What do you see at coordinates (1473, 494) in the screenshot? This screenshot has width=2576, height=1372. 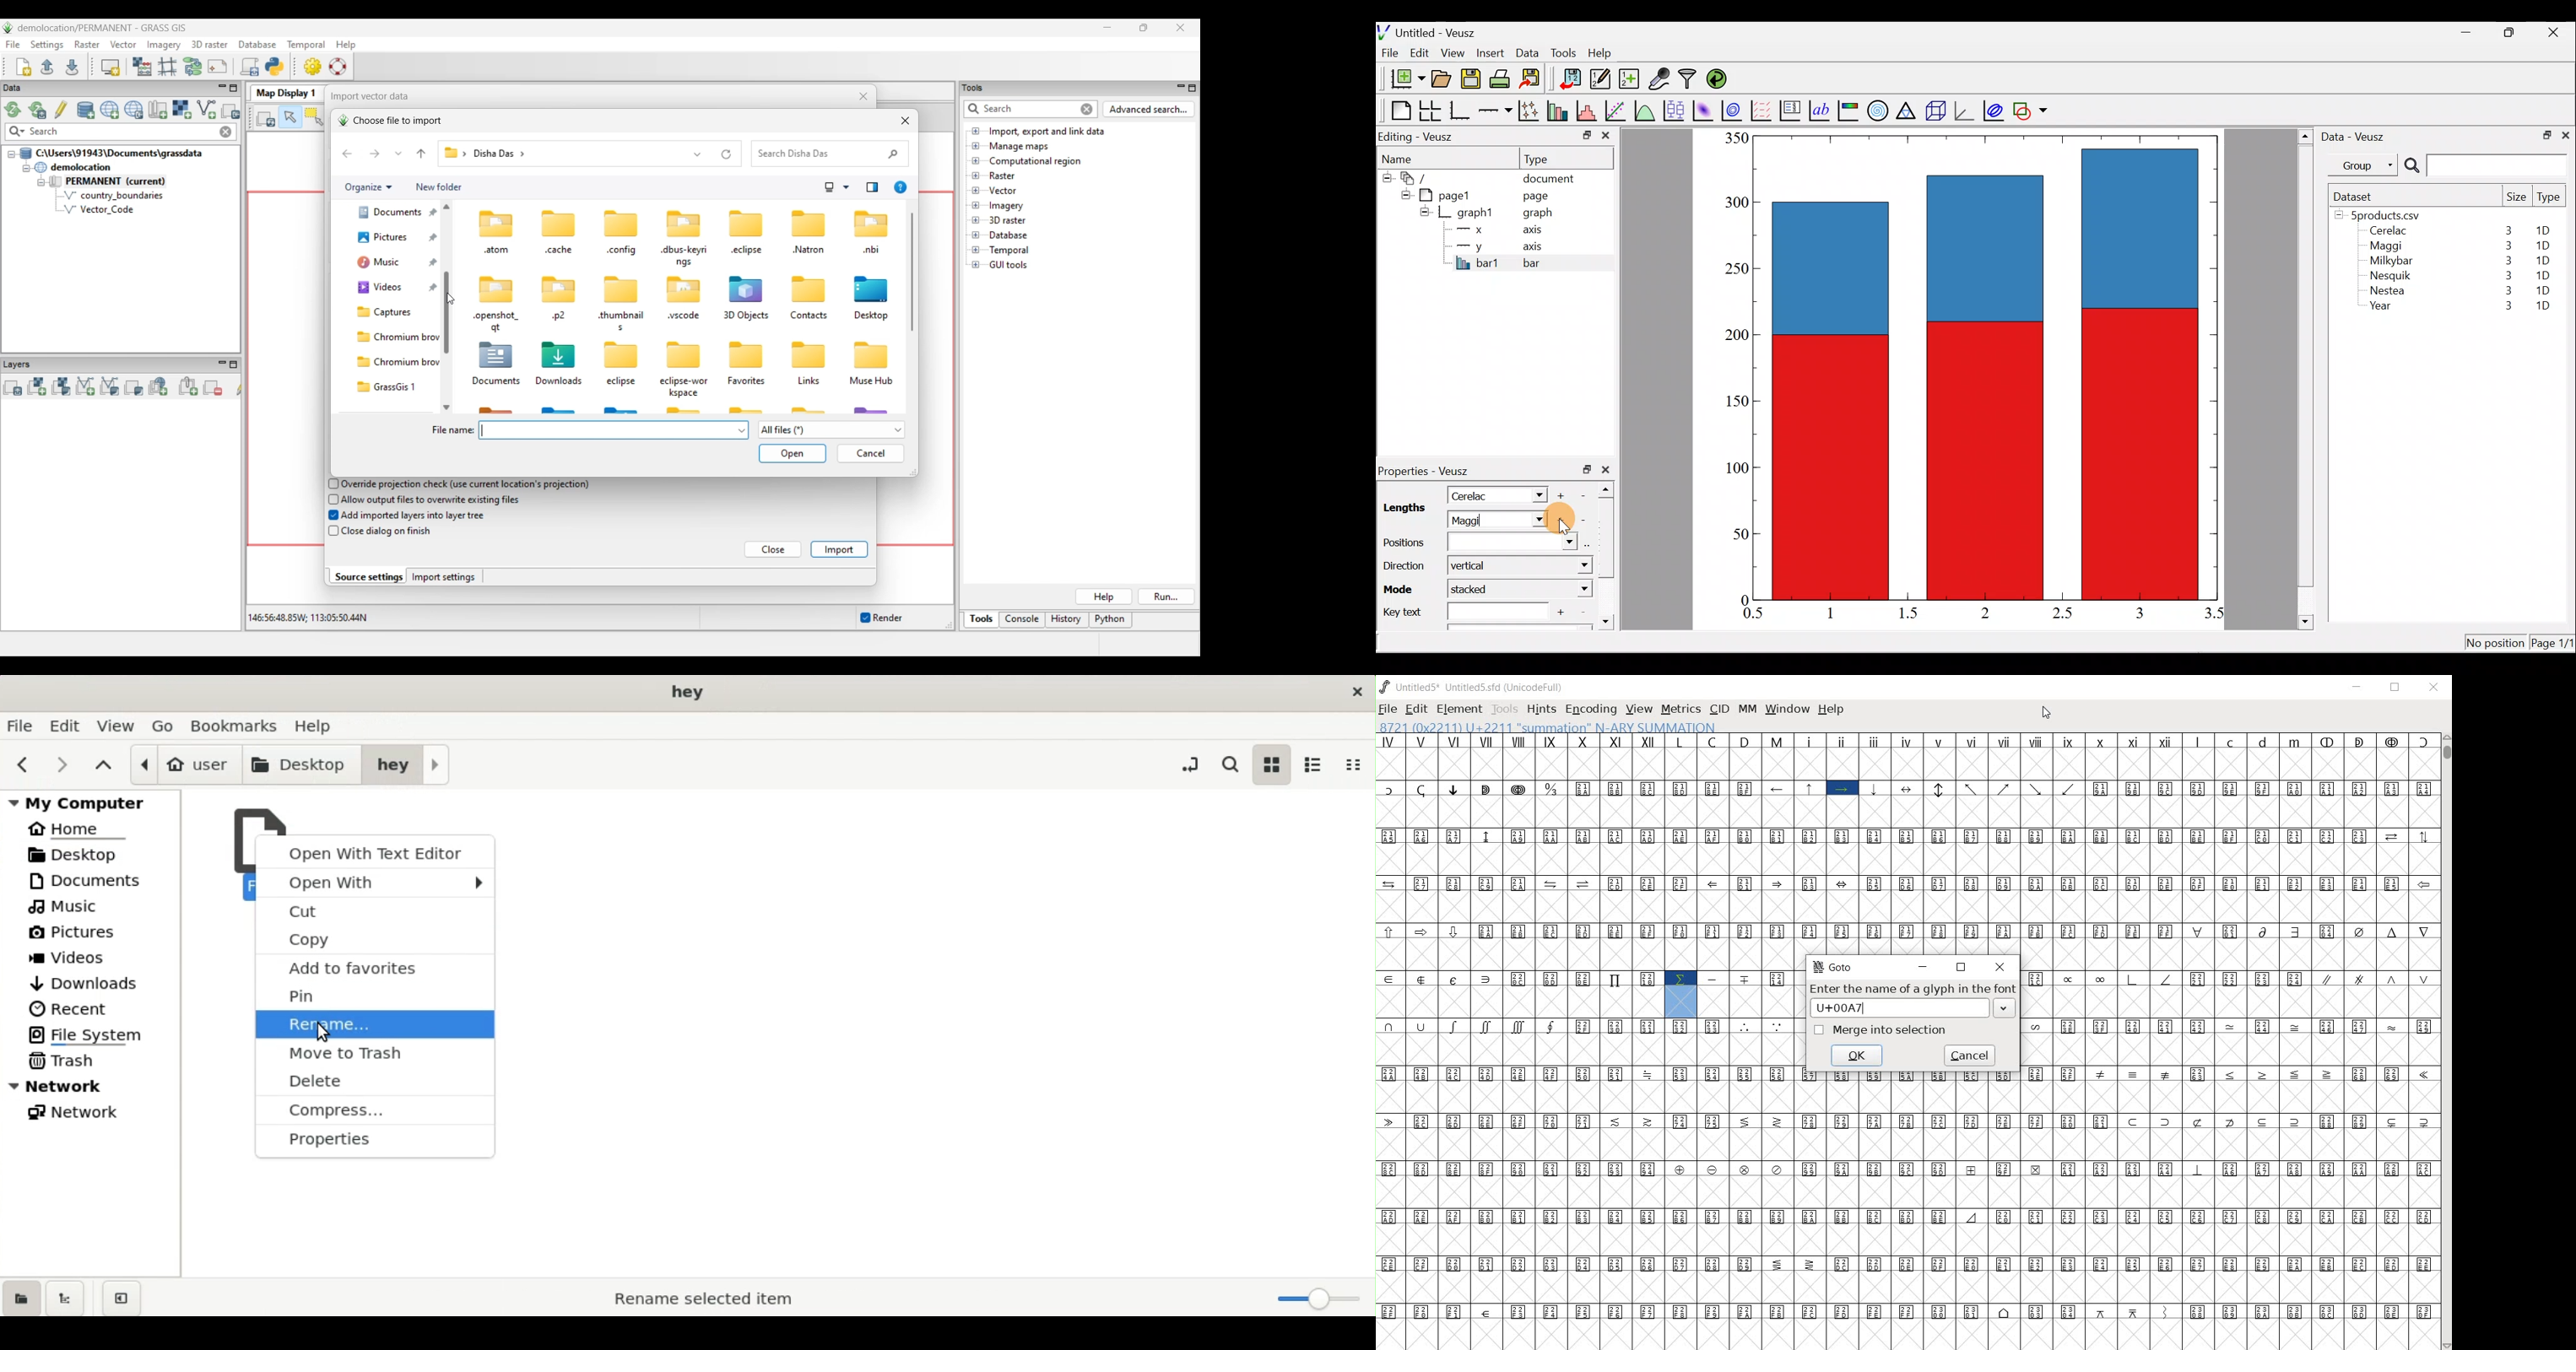 I see `Cerelac` at bounding box center [1473, 494].